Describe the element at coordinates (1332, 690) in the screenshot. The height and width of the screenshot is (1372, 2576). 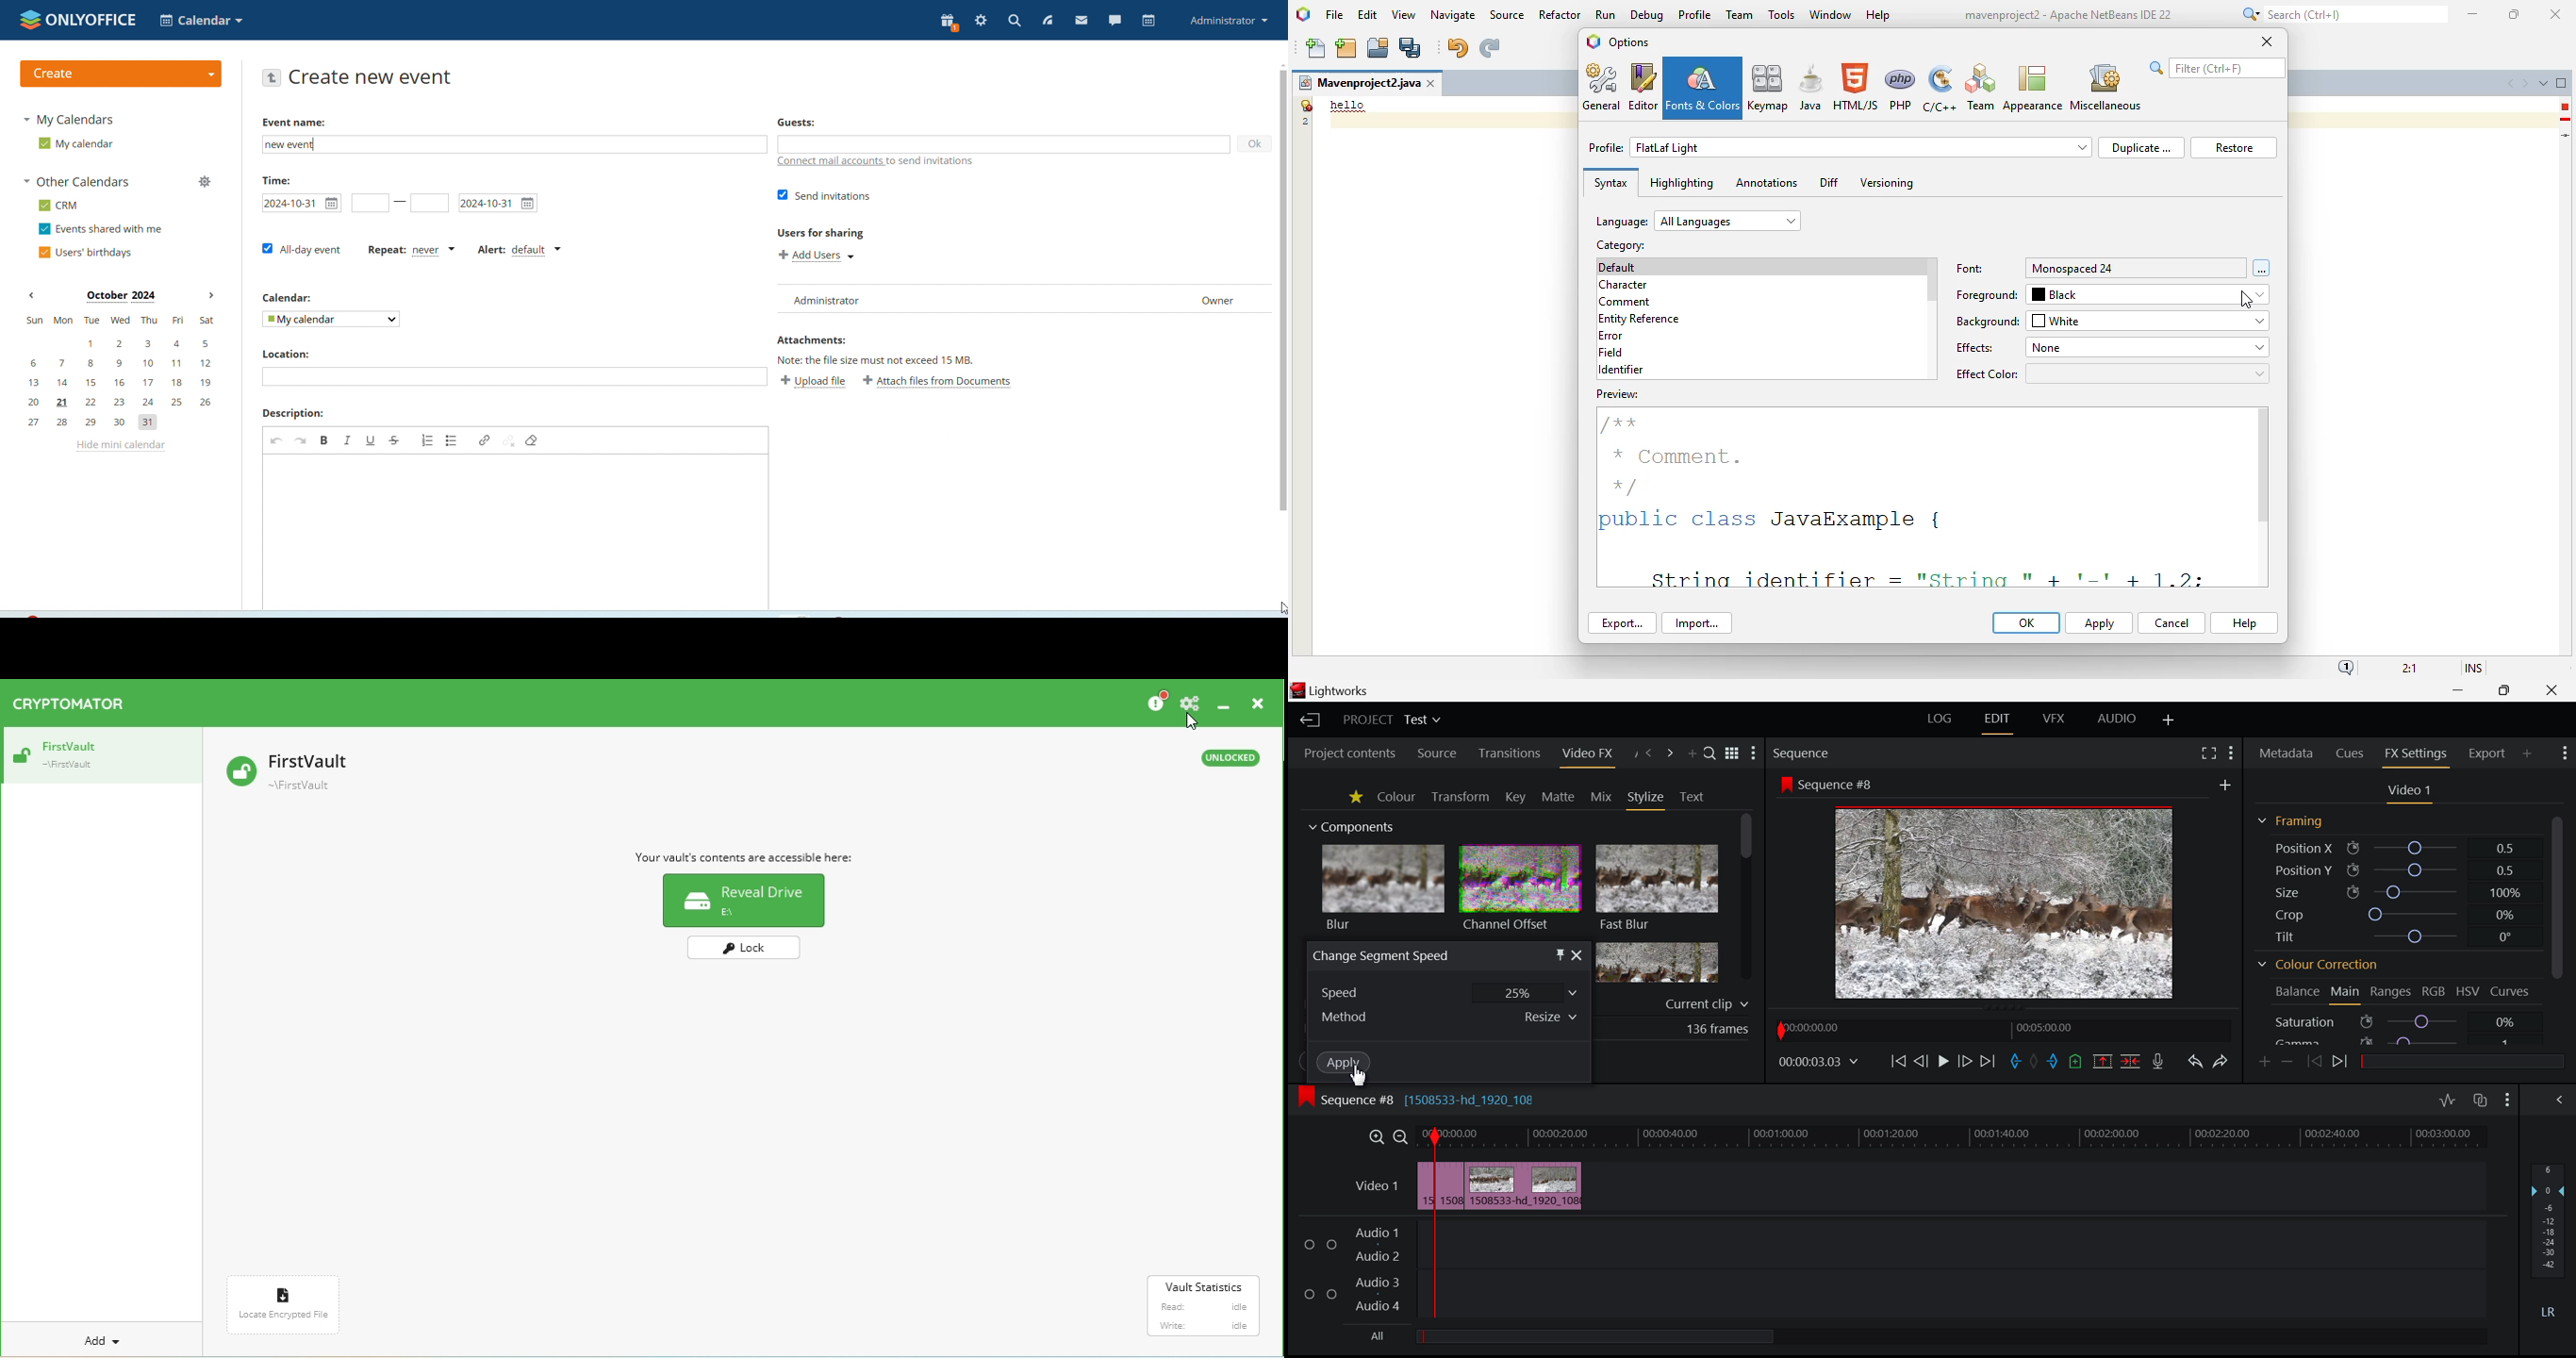
I see `Lightworks` at that location.